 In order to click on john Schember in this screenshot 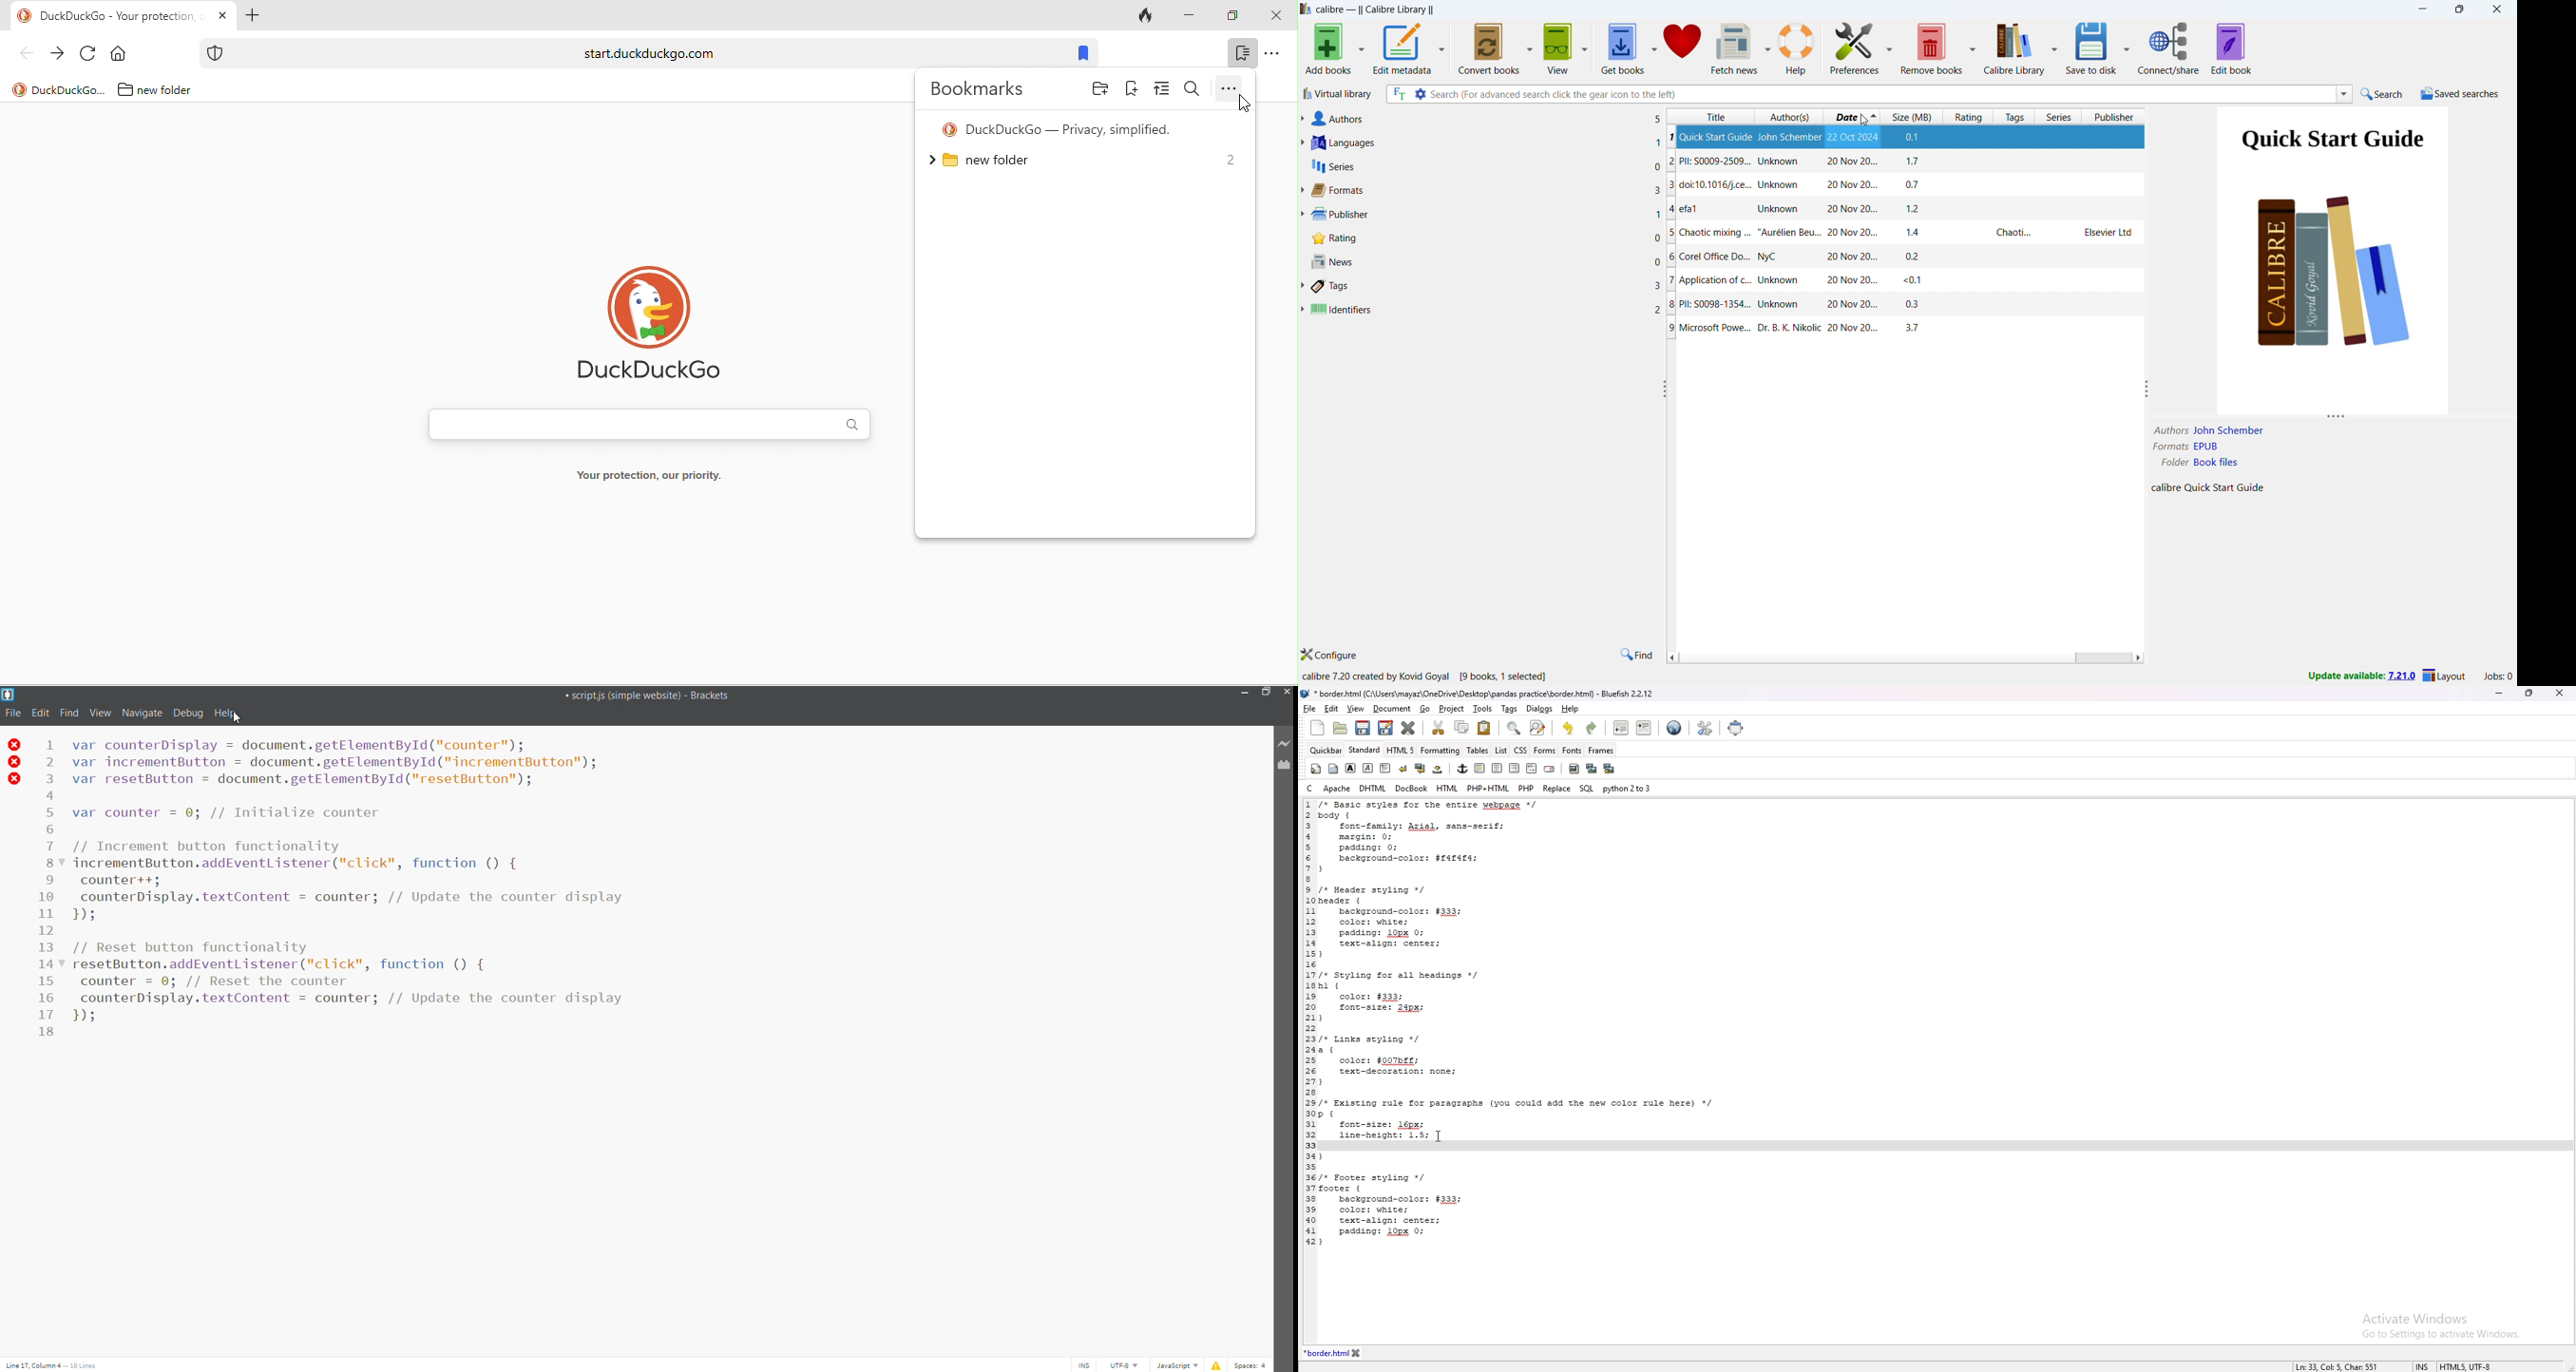, I will do `click(2228, 430)`.